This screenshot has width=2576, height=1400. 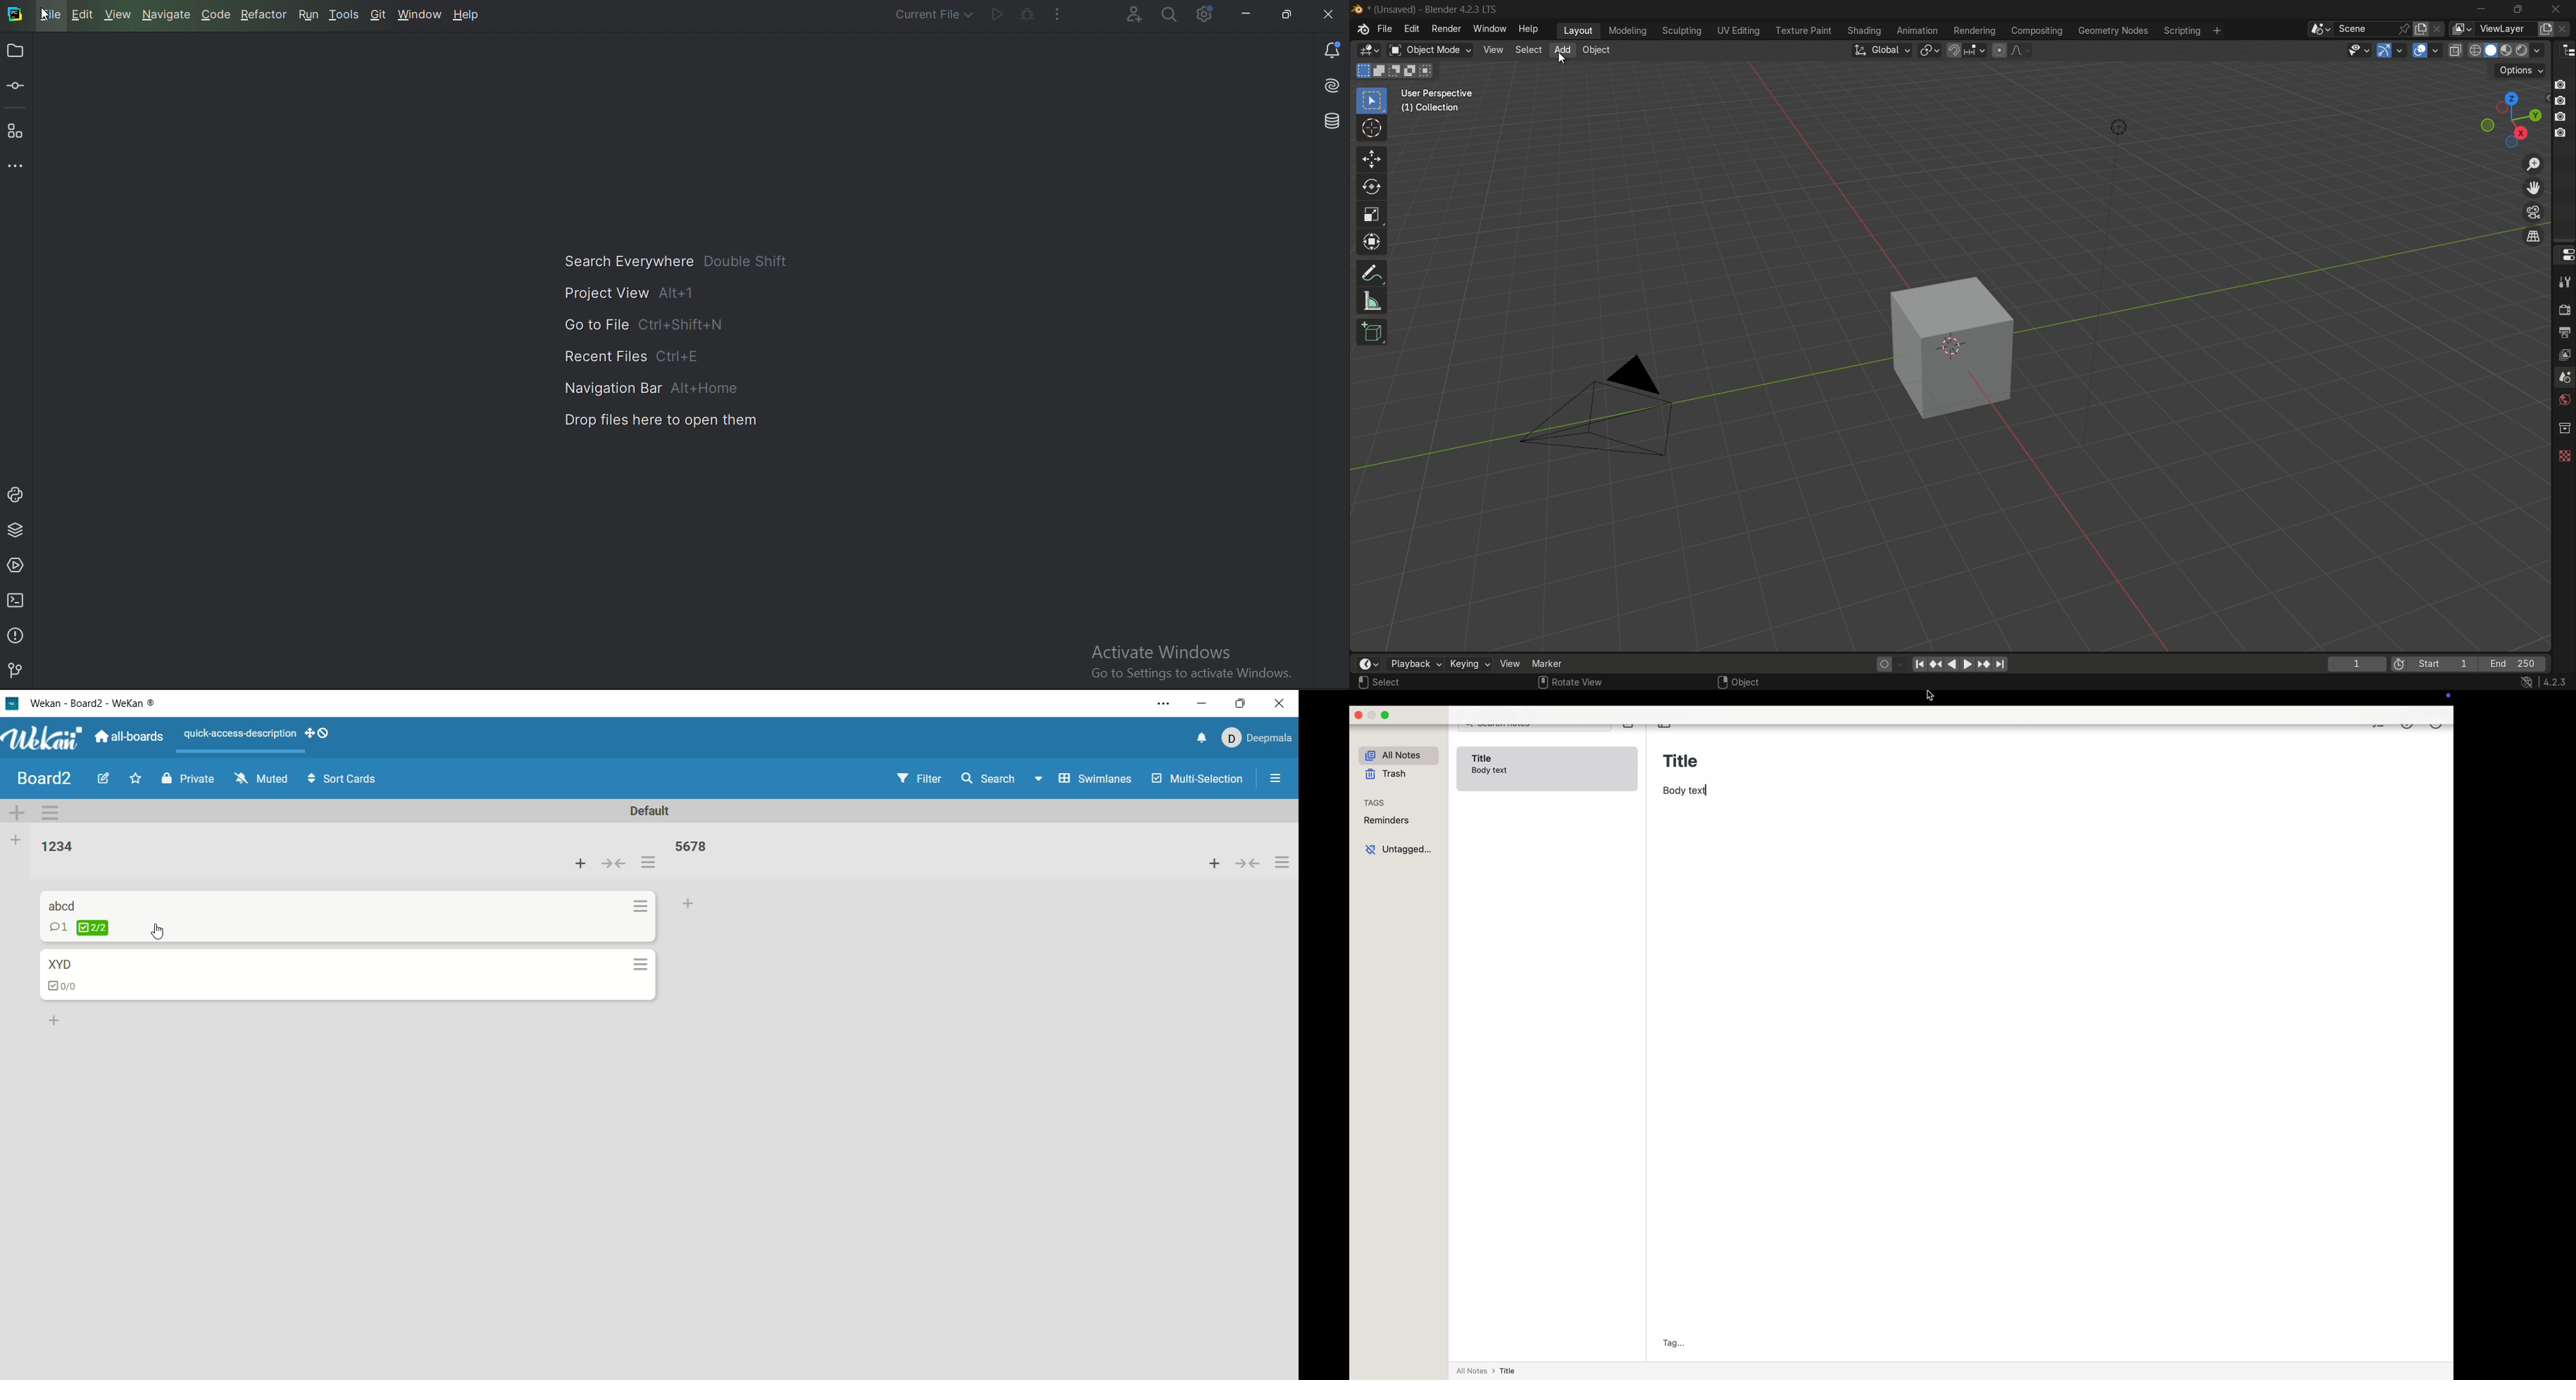 I want to click on properties, so click(x=2564, y=255).